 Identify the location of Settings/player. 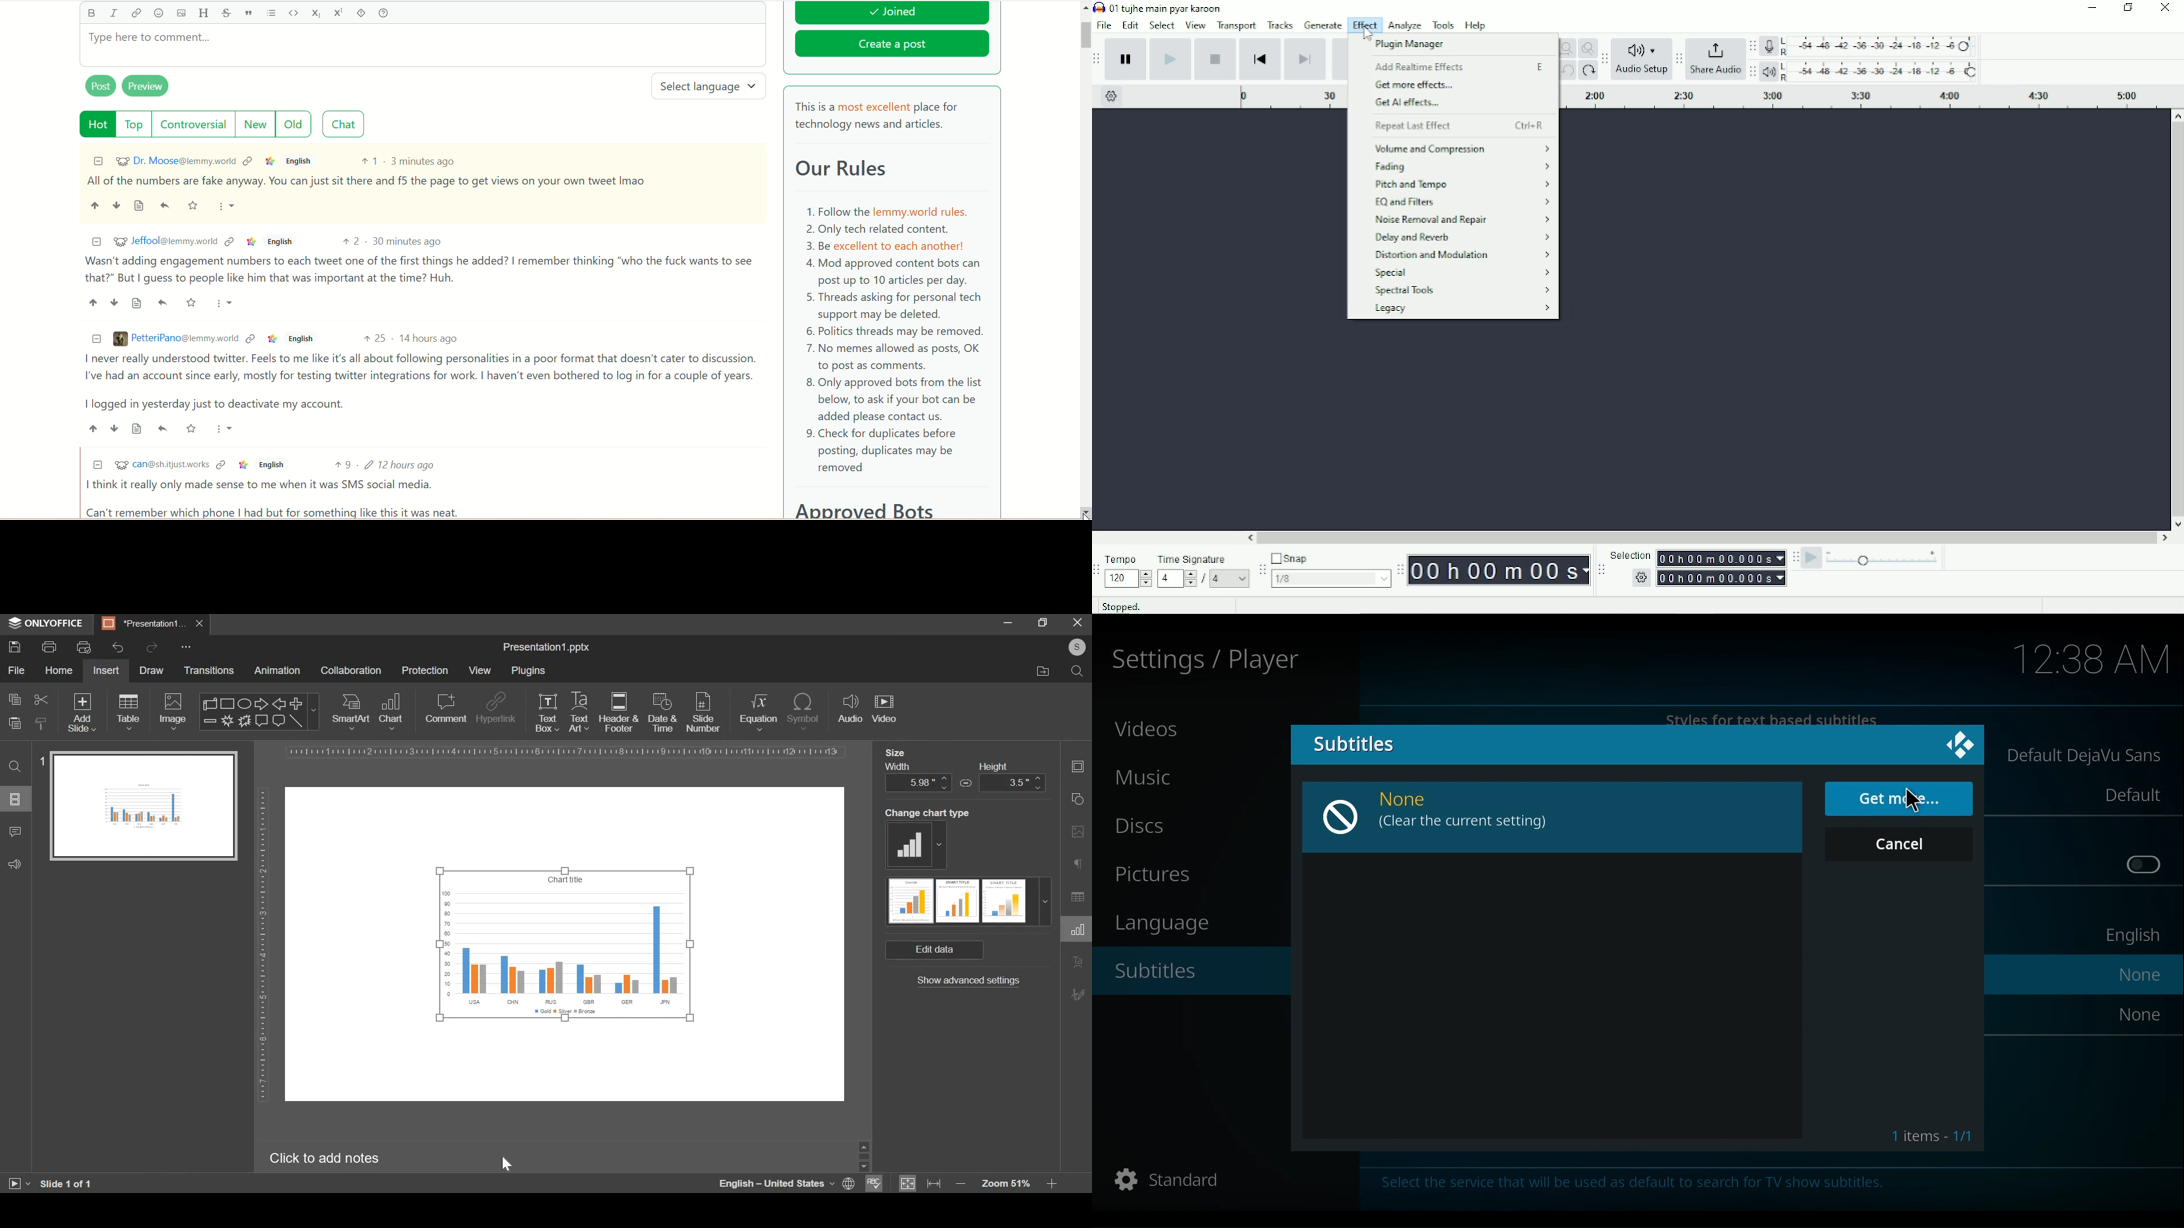
(1203, 661).